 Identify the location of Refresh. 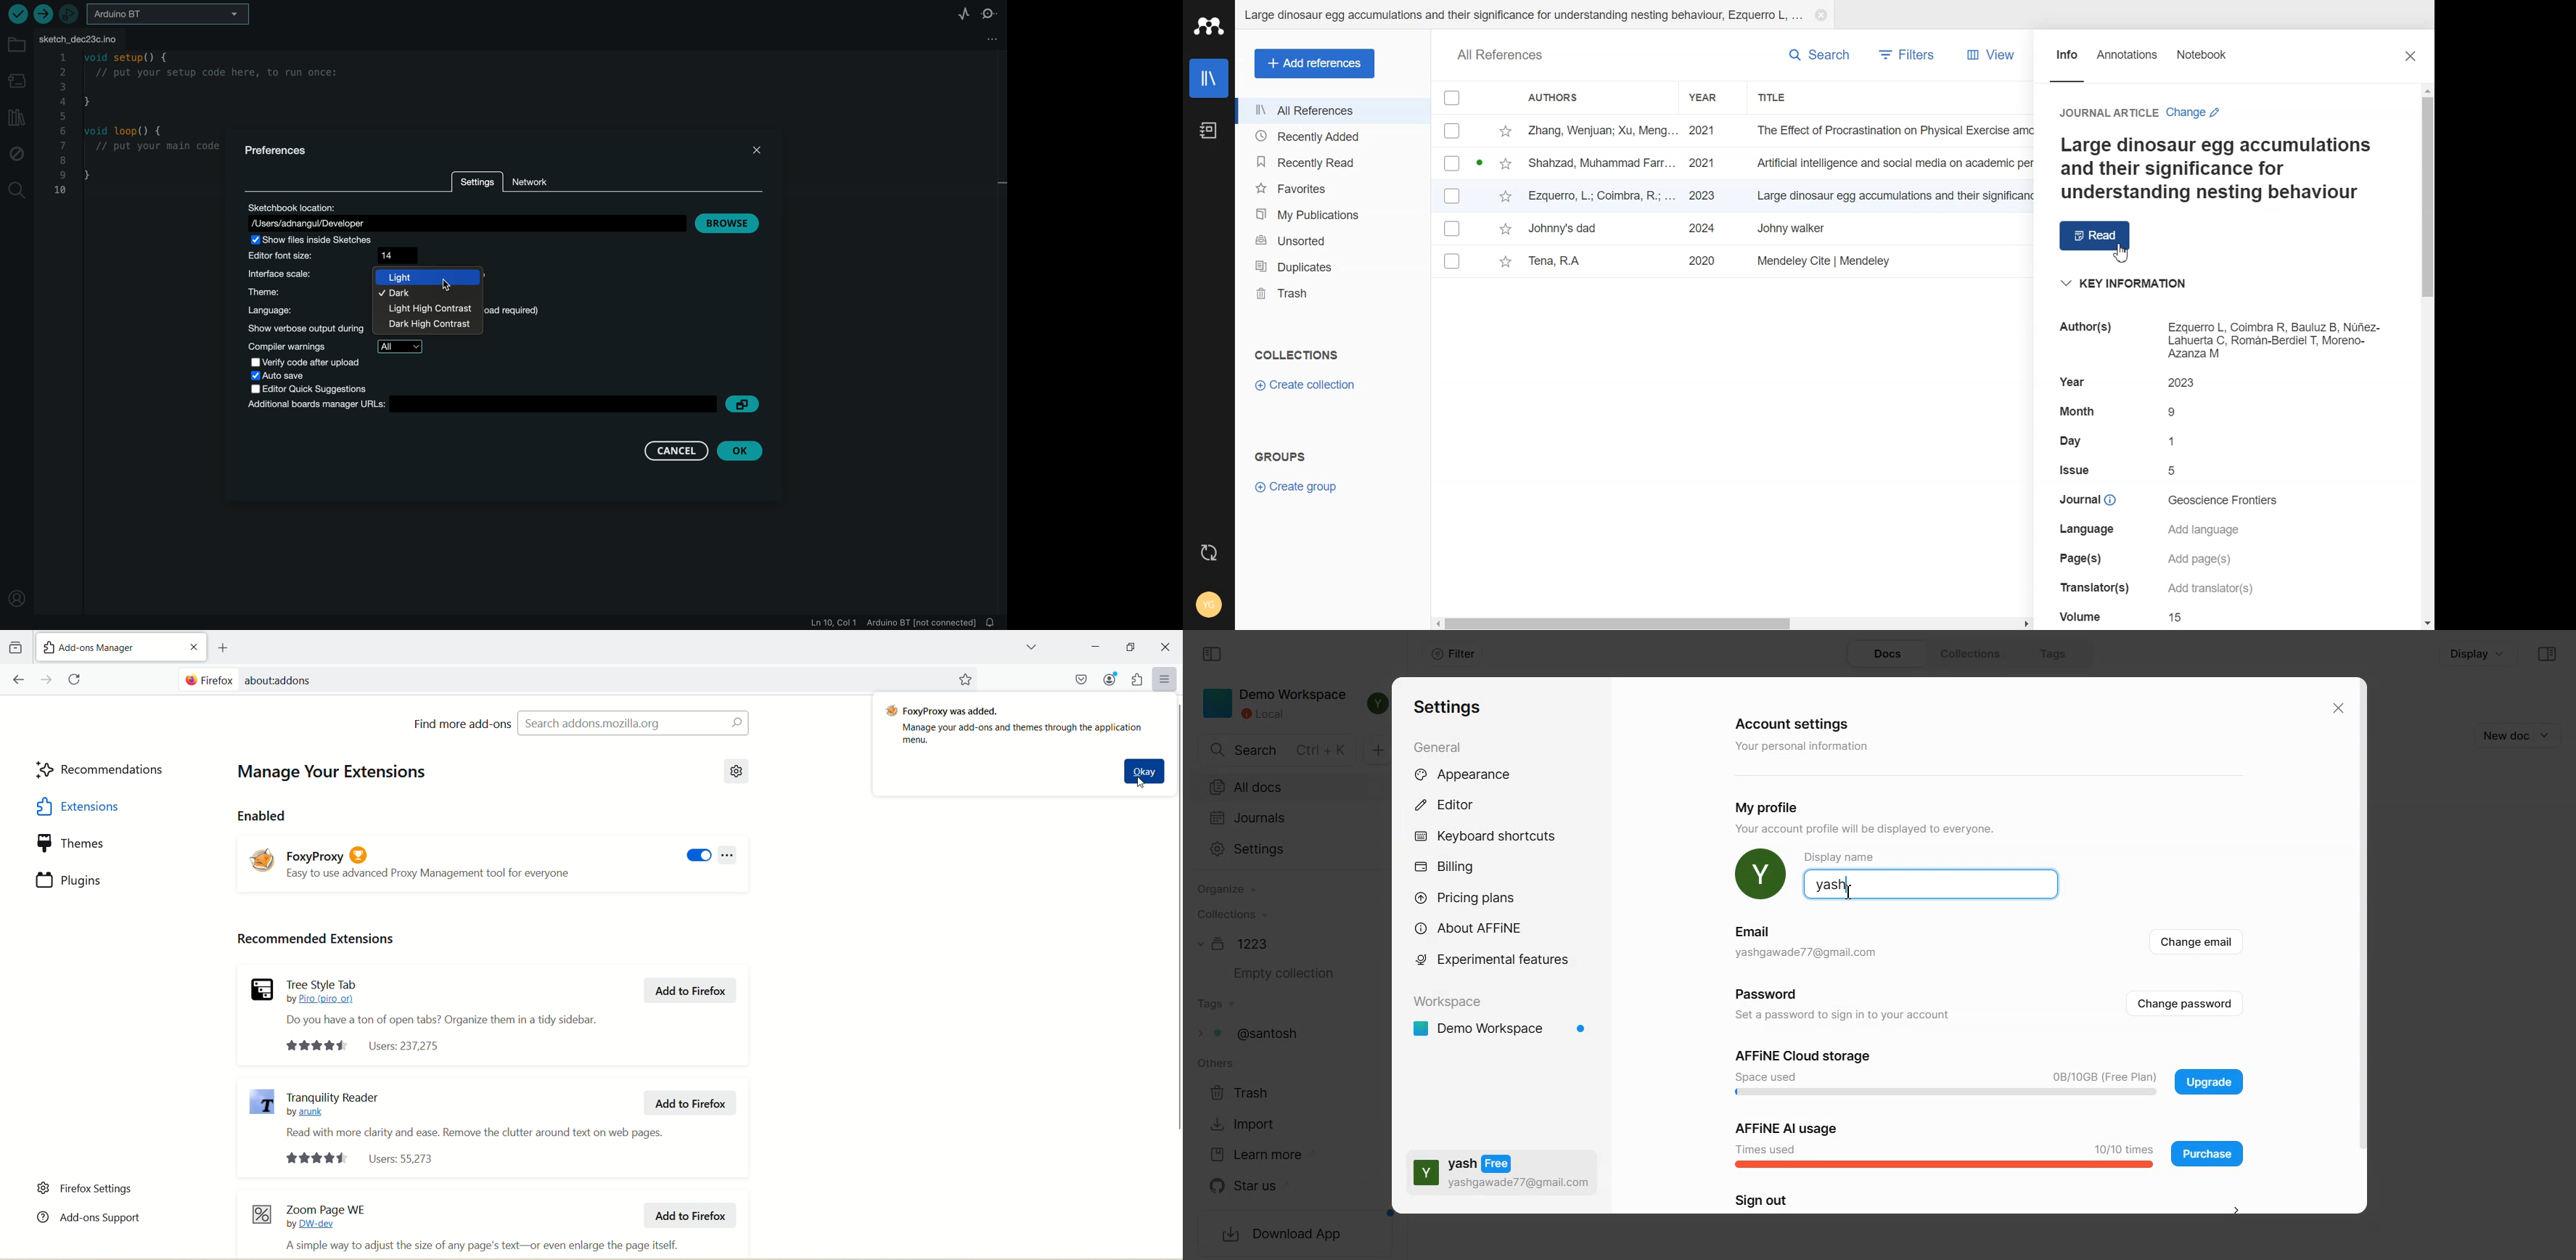
(76, 680).